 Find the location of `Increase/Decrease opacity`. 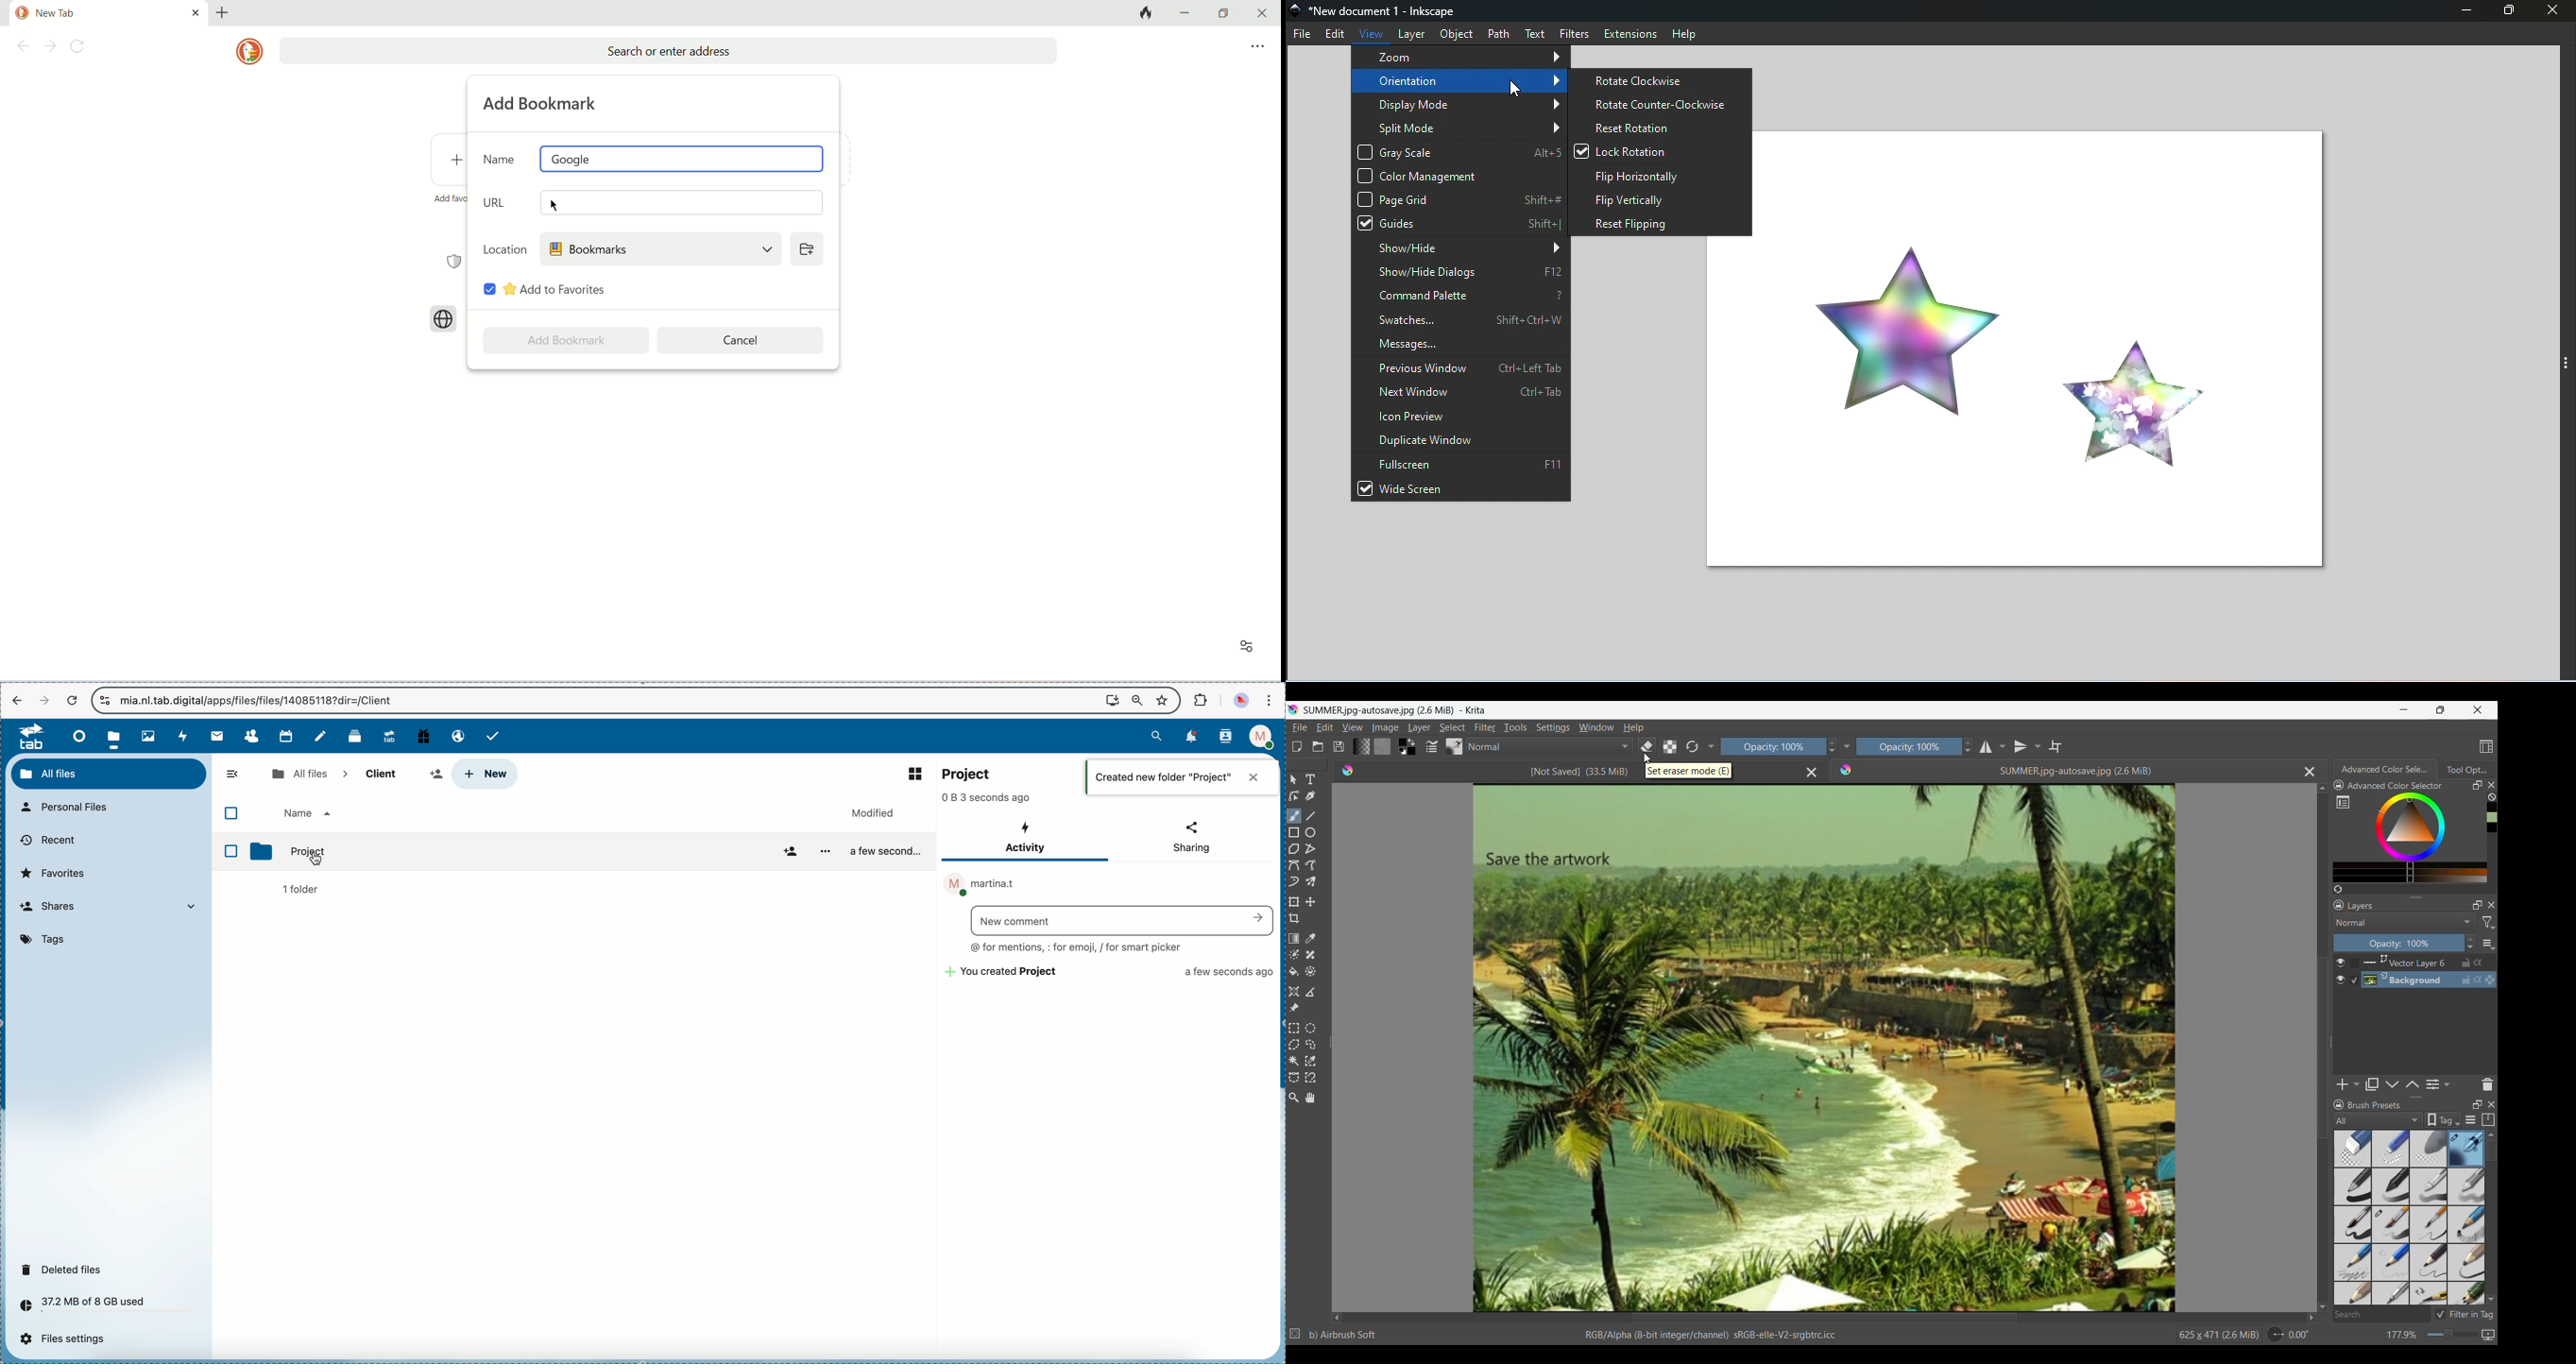

Increase/Decrease opacity is located at coordinates (1968, 746).